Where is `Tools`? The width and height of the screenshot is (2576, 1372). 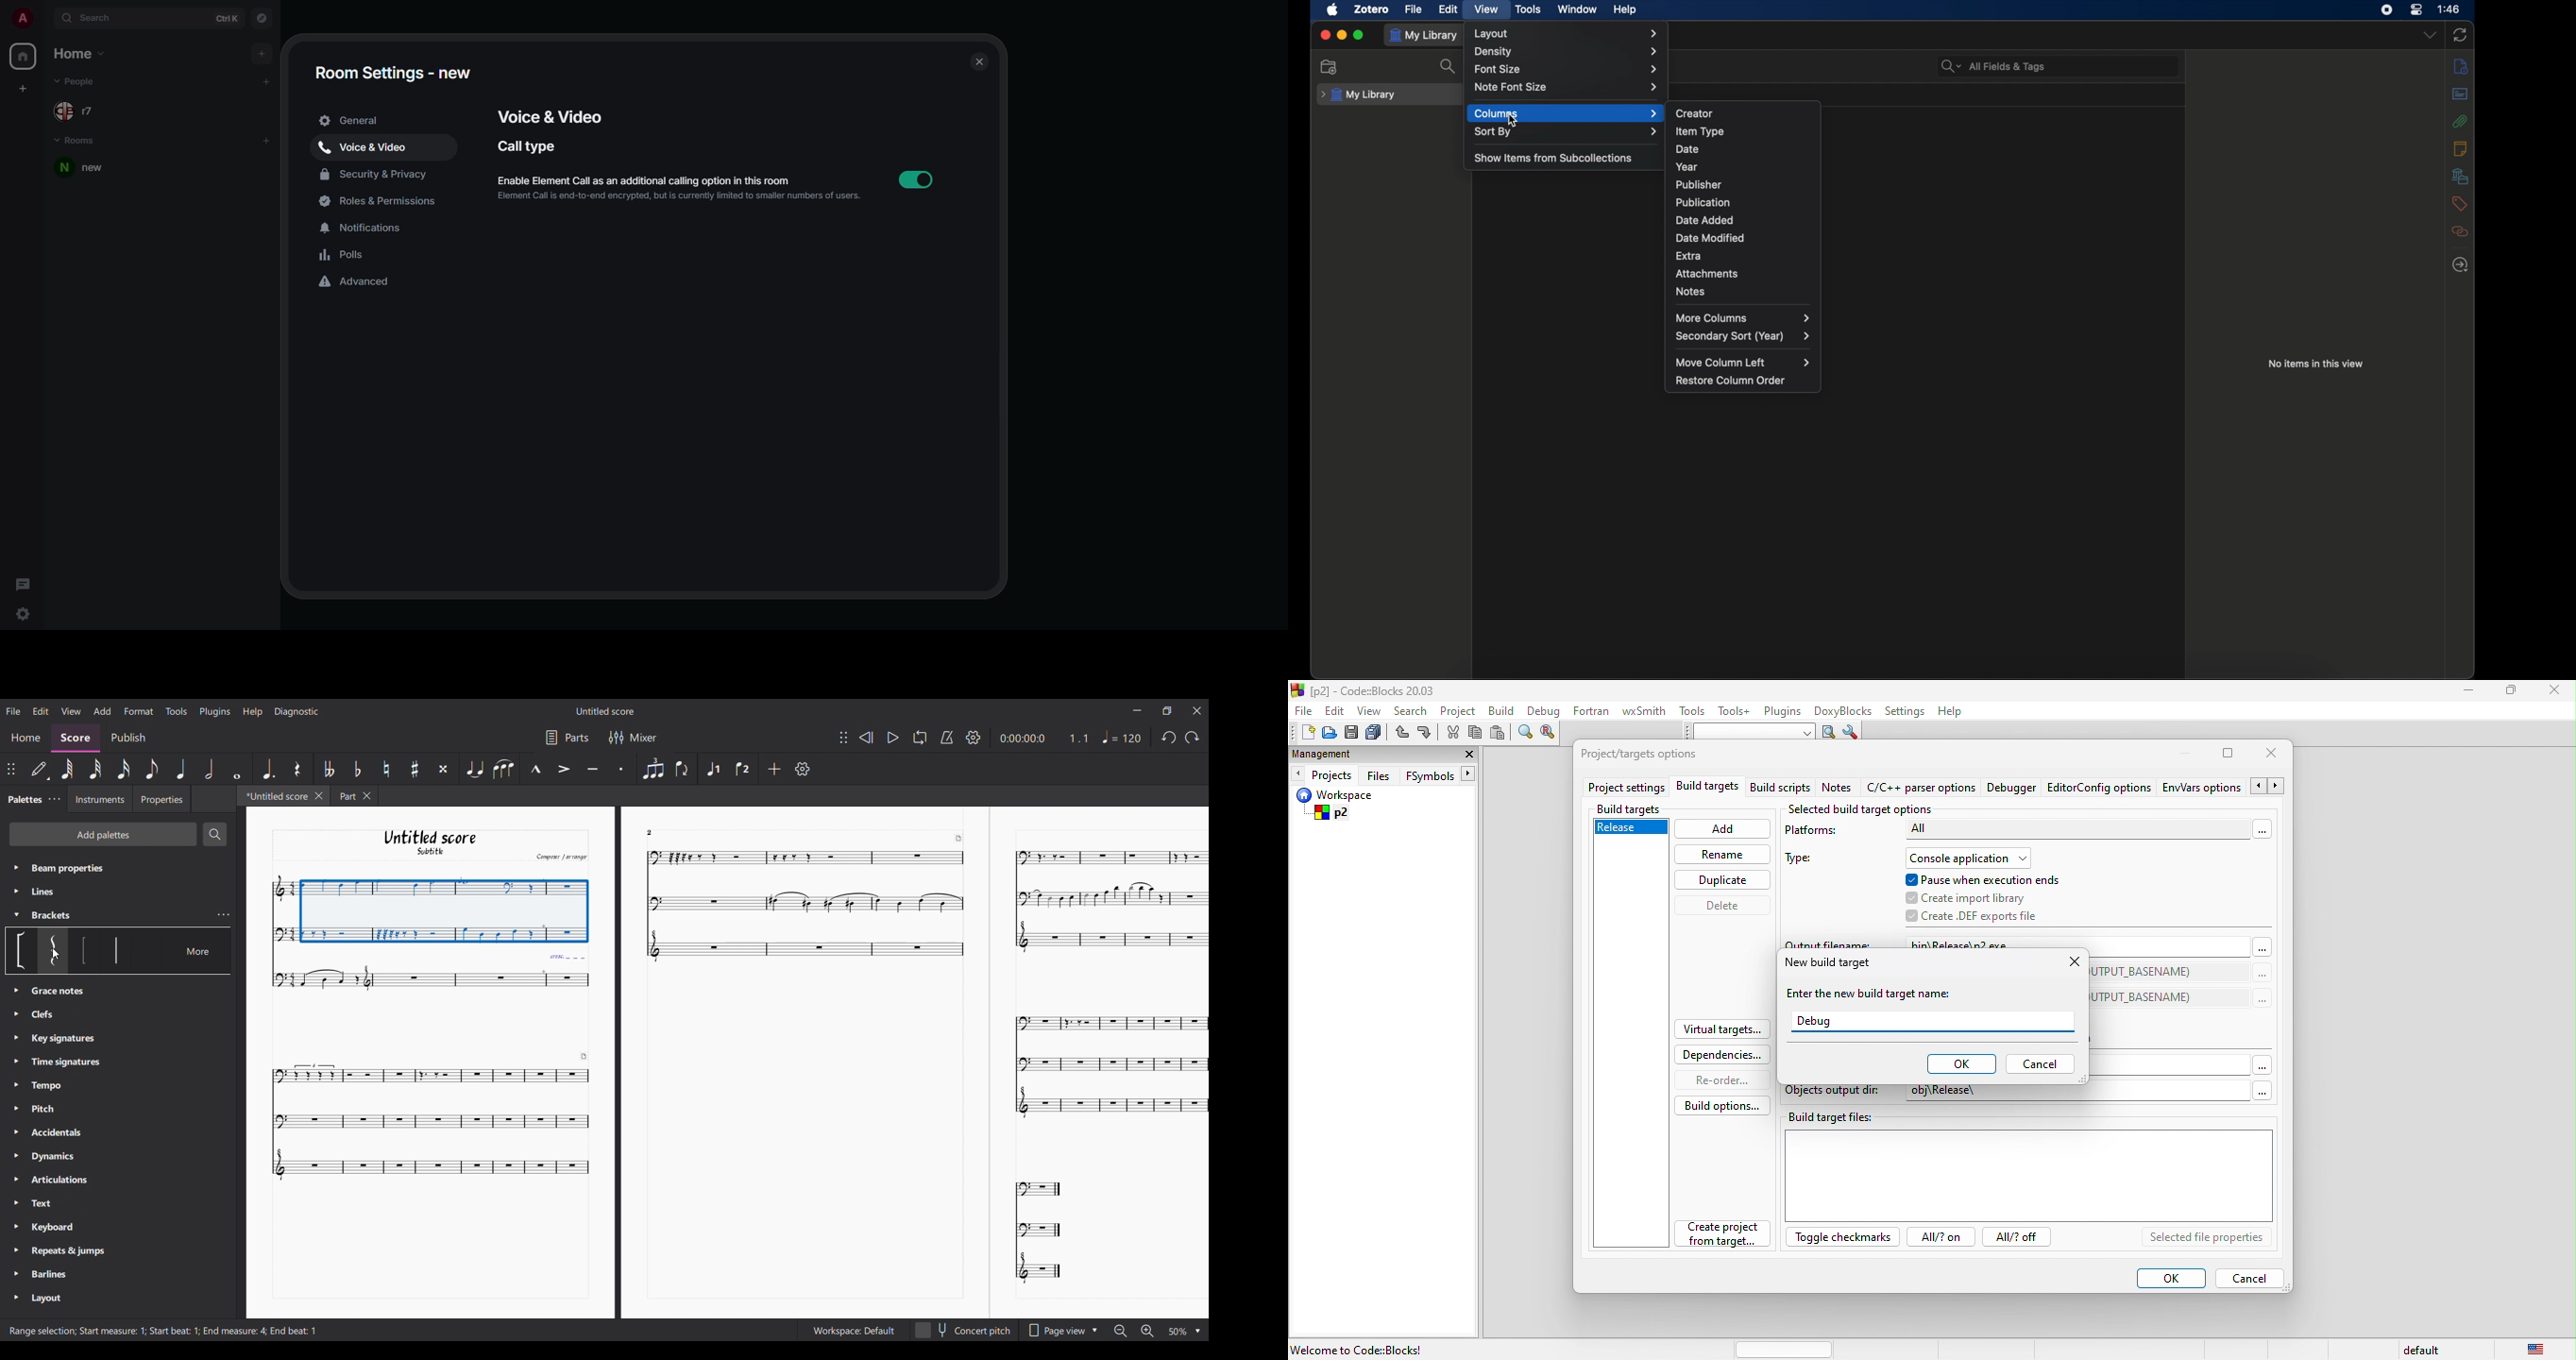 Tools is located at coordinates (176, 711).